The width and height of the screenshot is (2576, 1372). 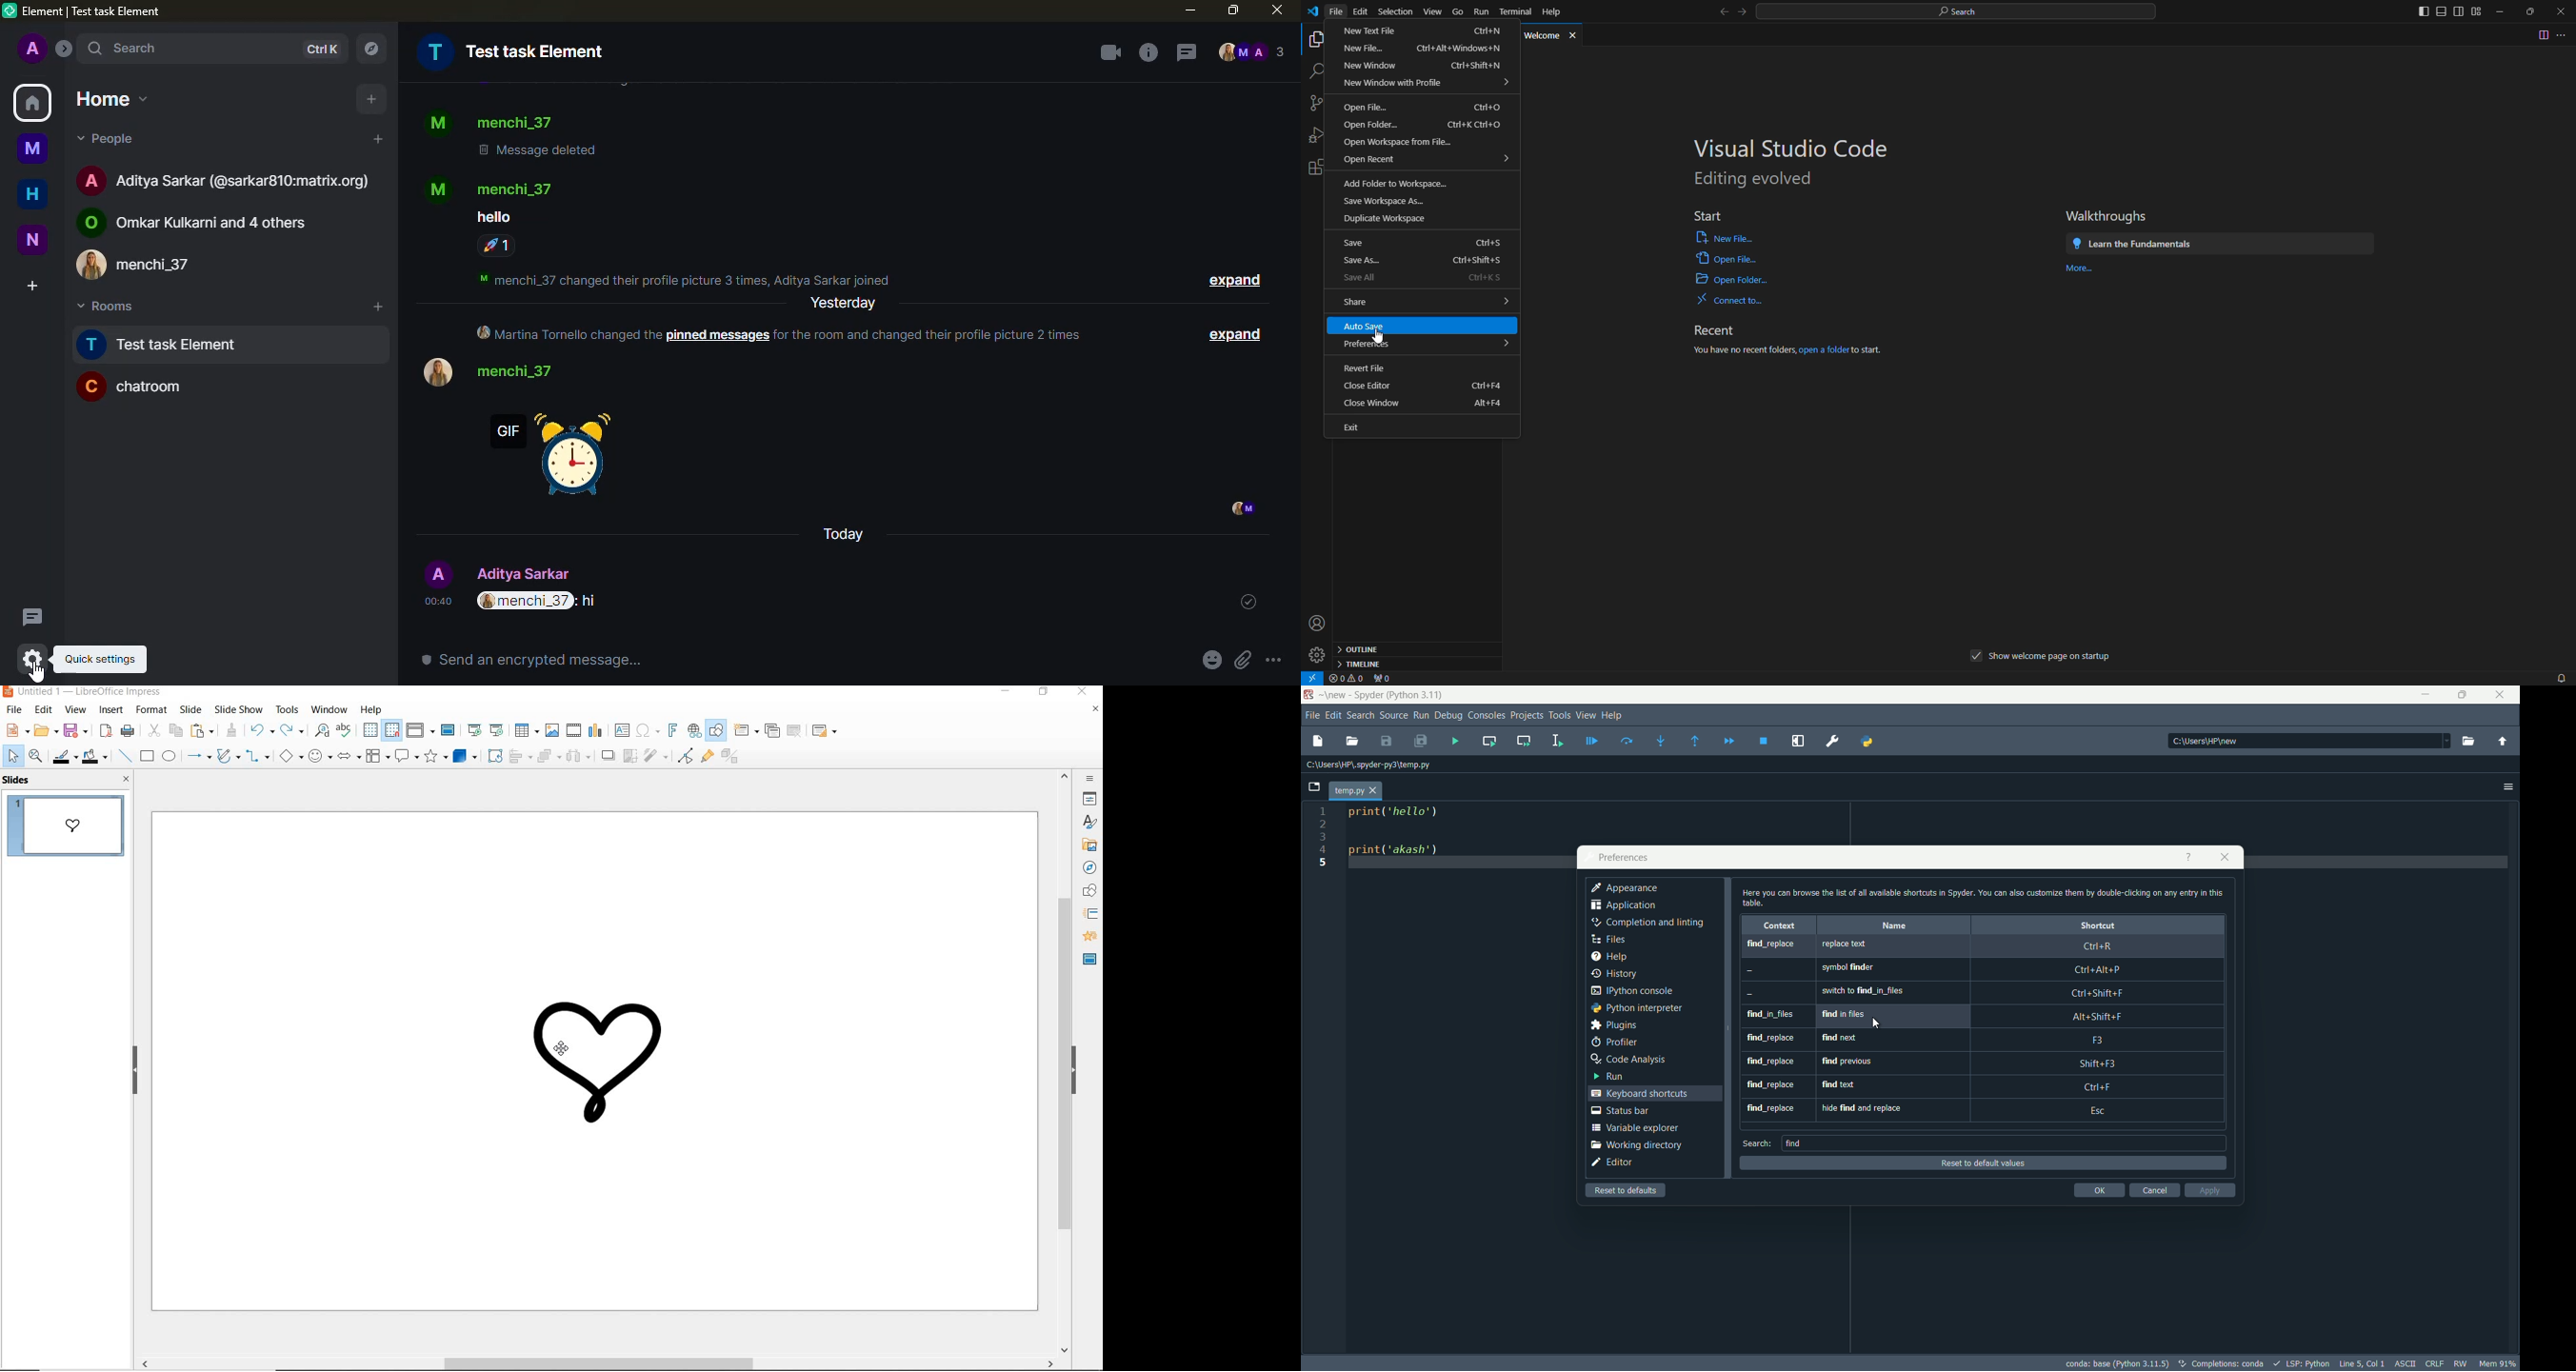 What do you see at coordinates (345, 730) in the screenshot?
I see `spelling` at bounding box center [345, 730].